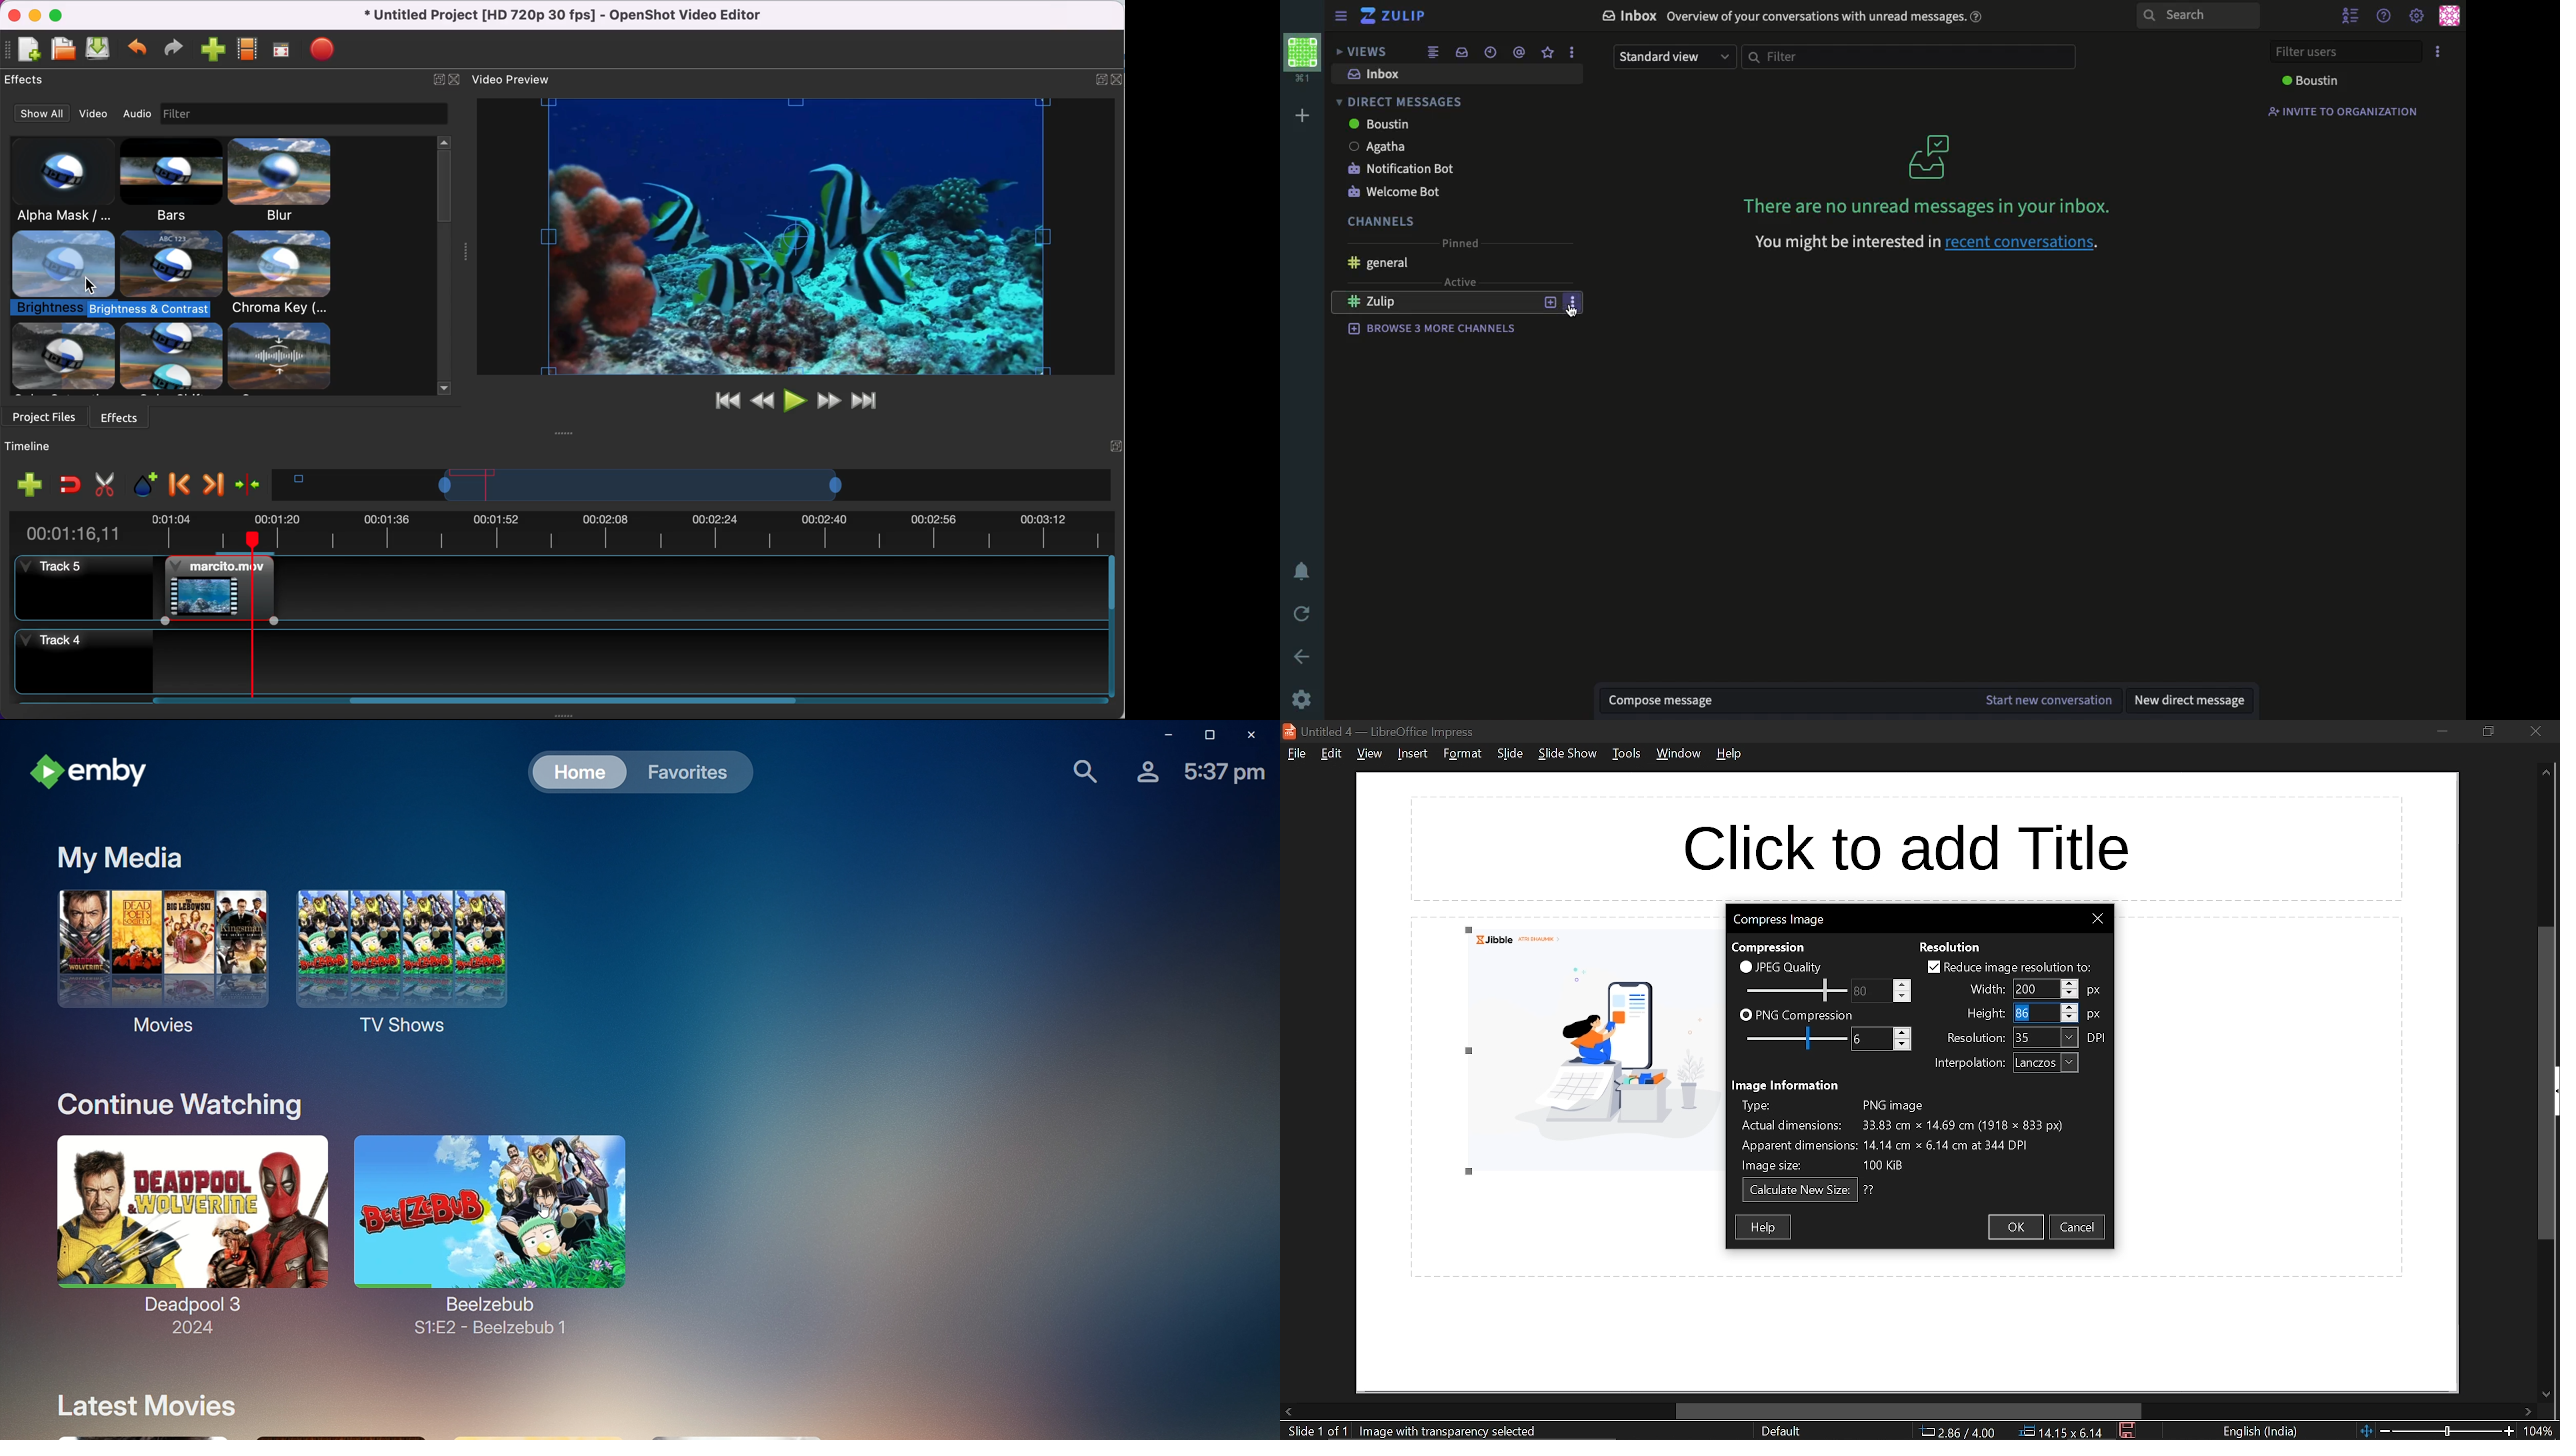 This screenshot has width=2576, height=1456. I want to click on position, so click(2061, 1432).